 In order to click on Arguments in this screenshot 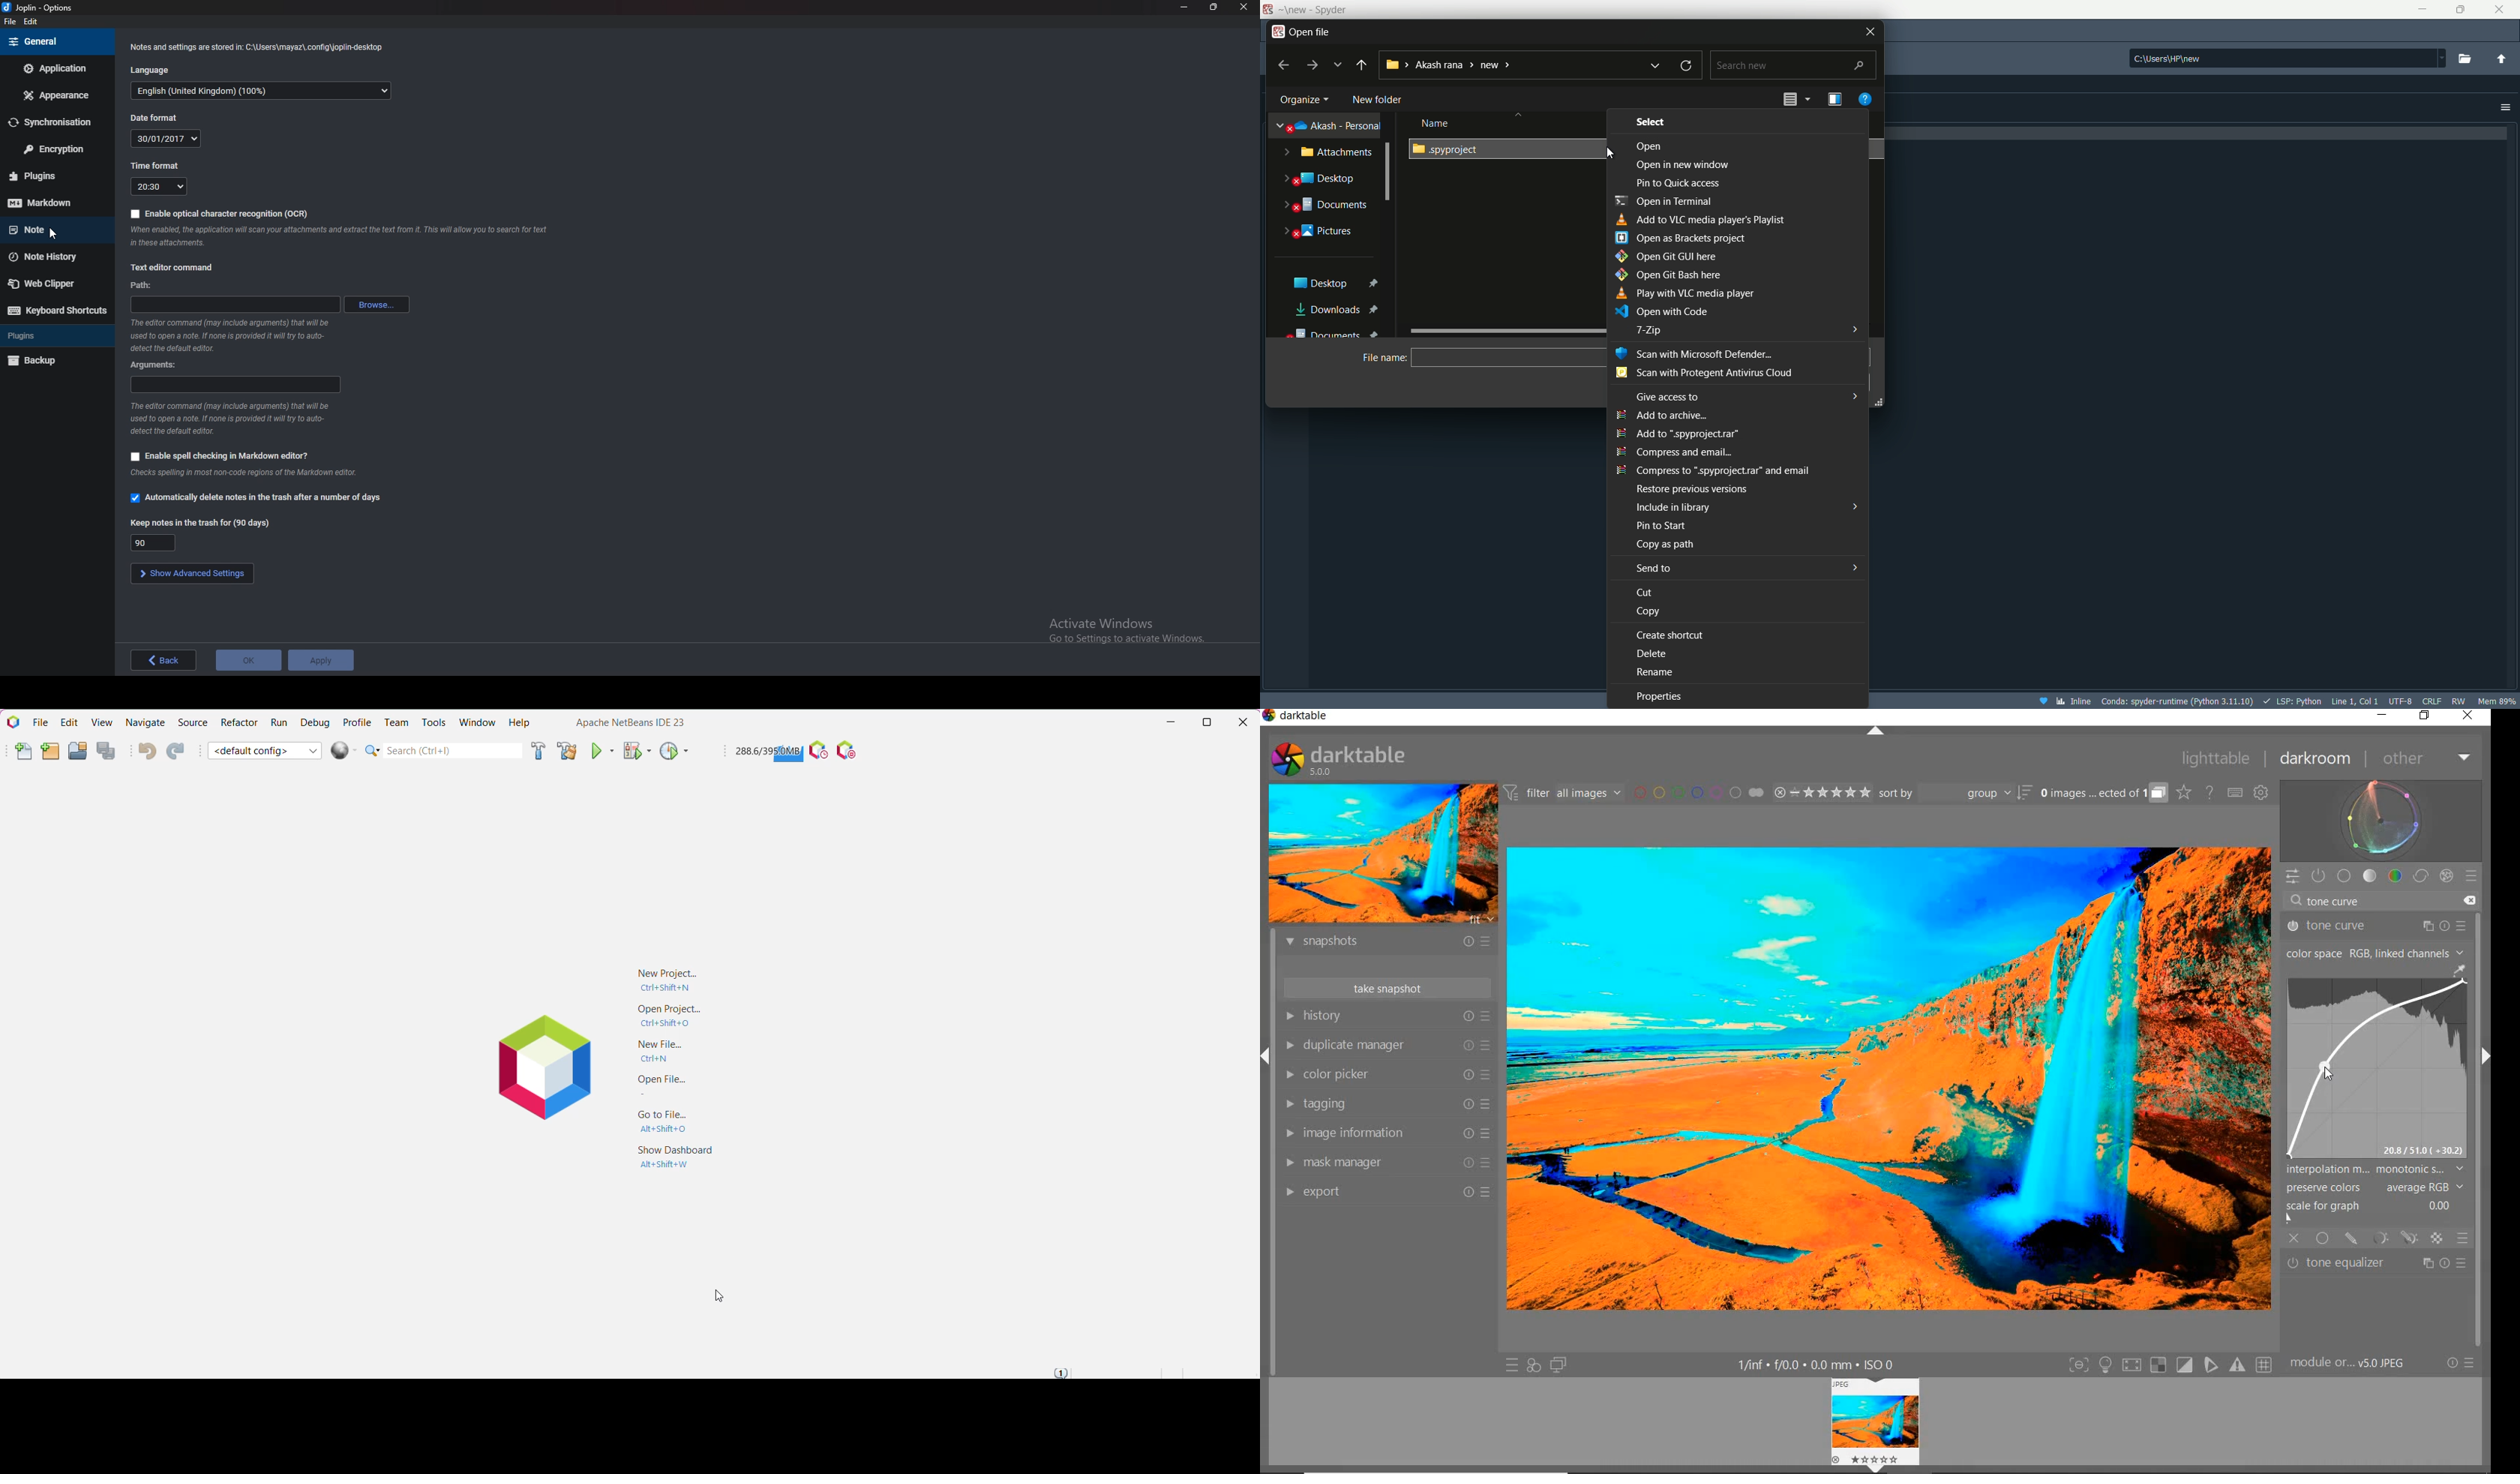, I will do `click(237, 384)`.